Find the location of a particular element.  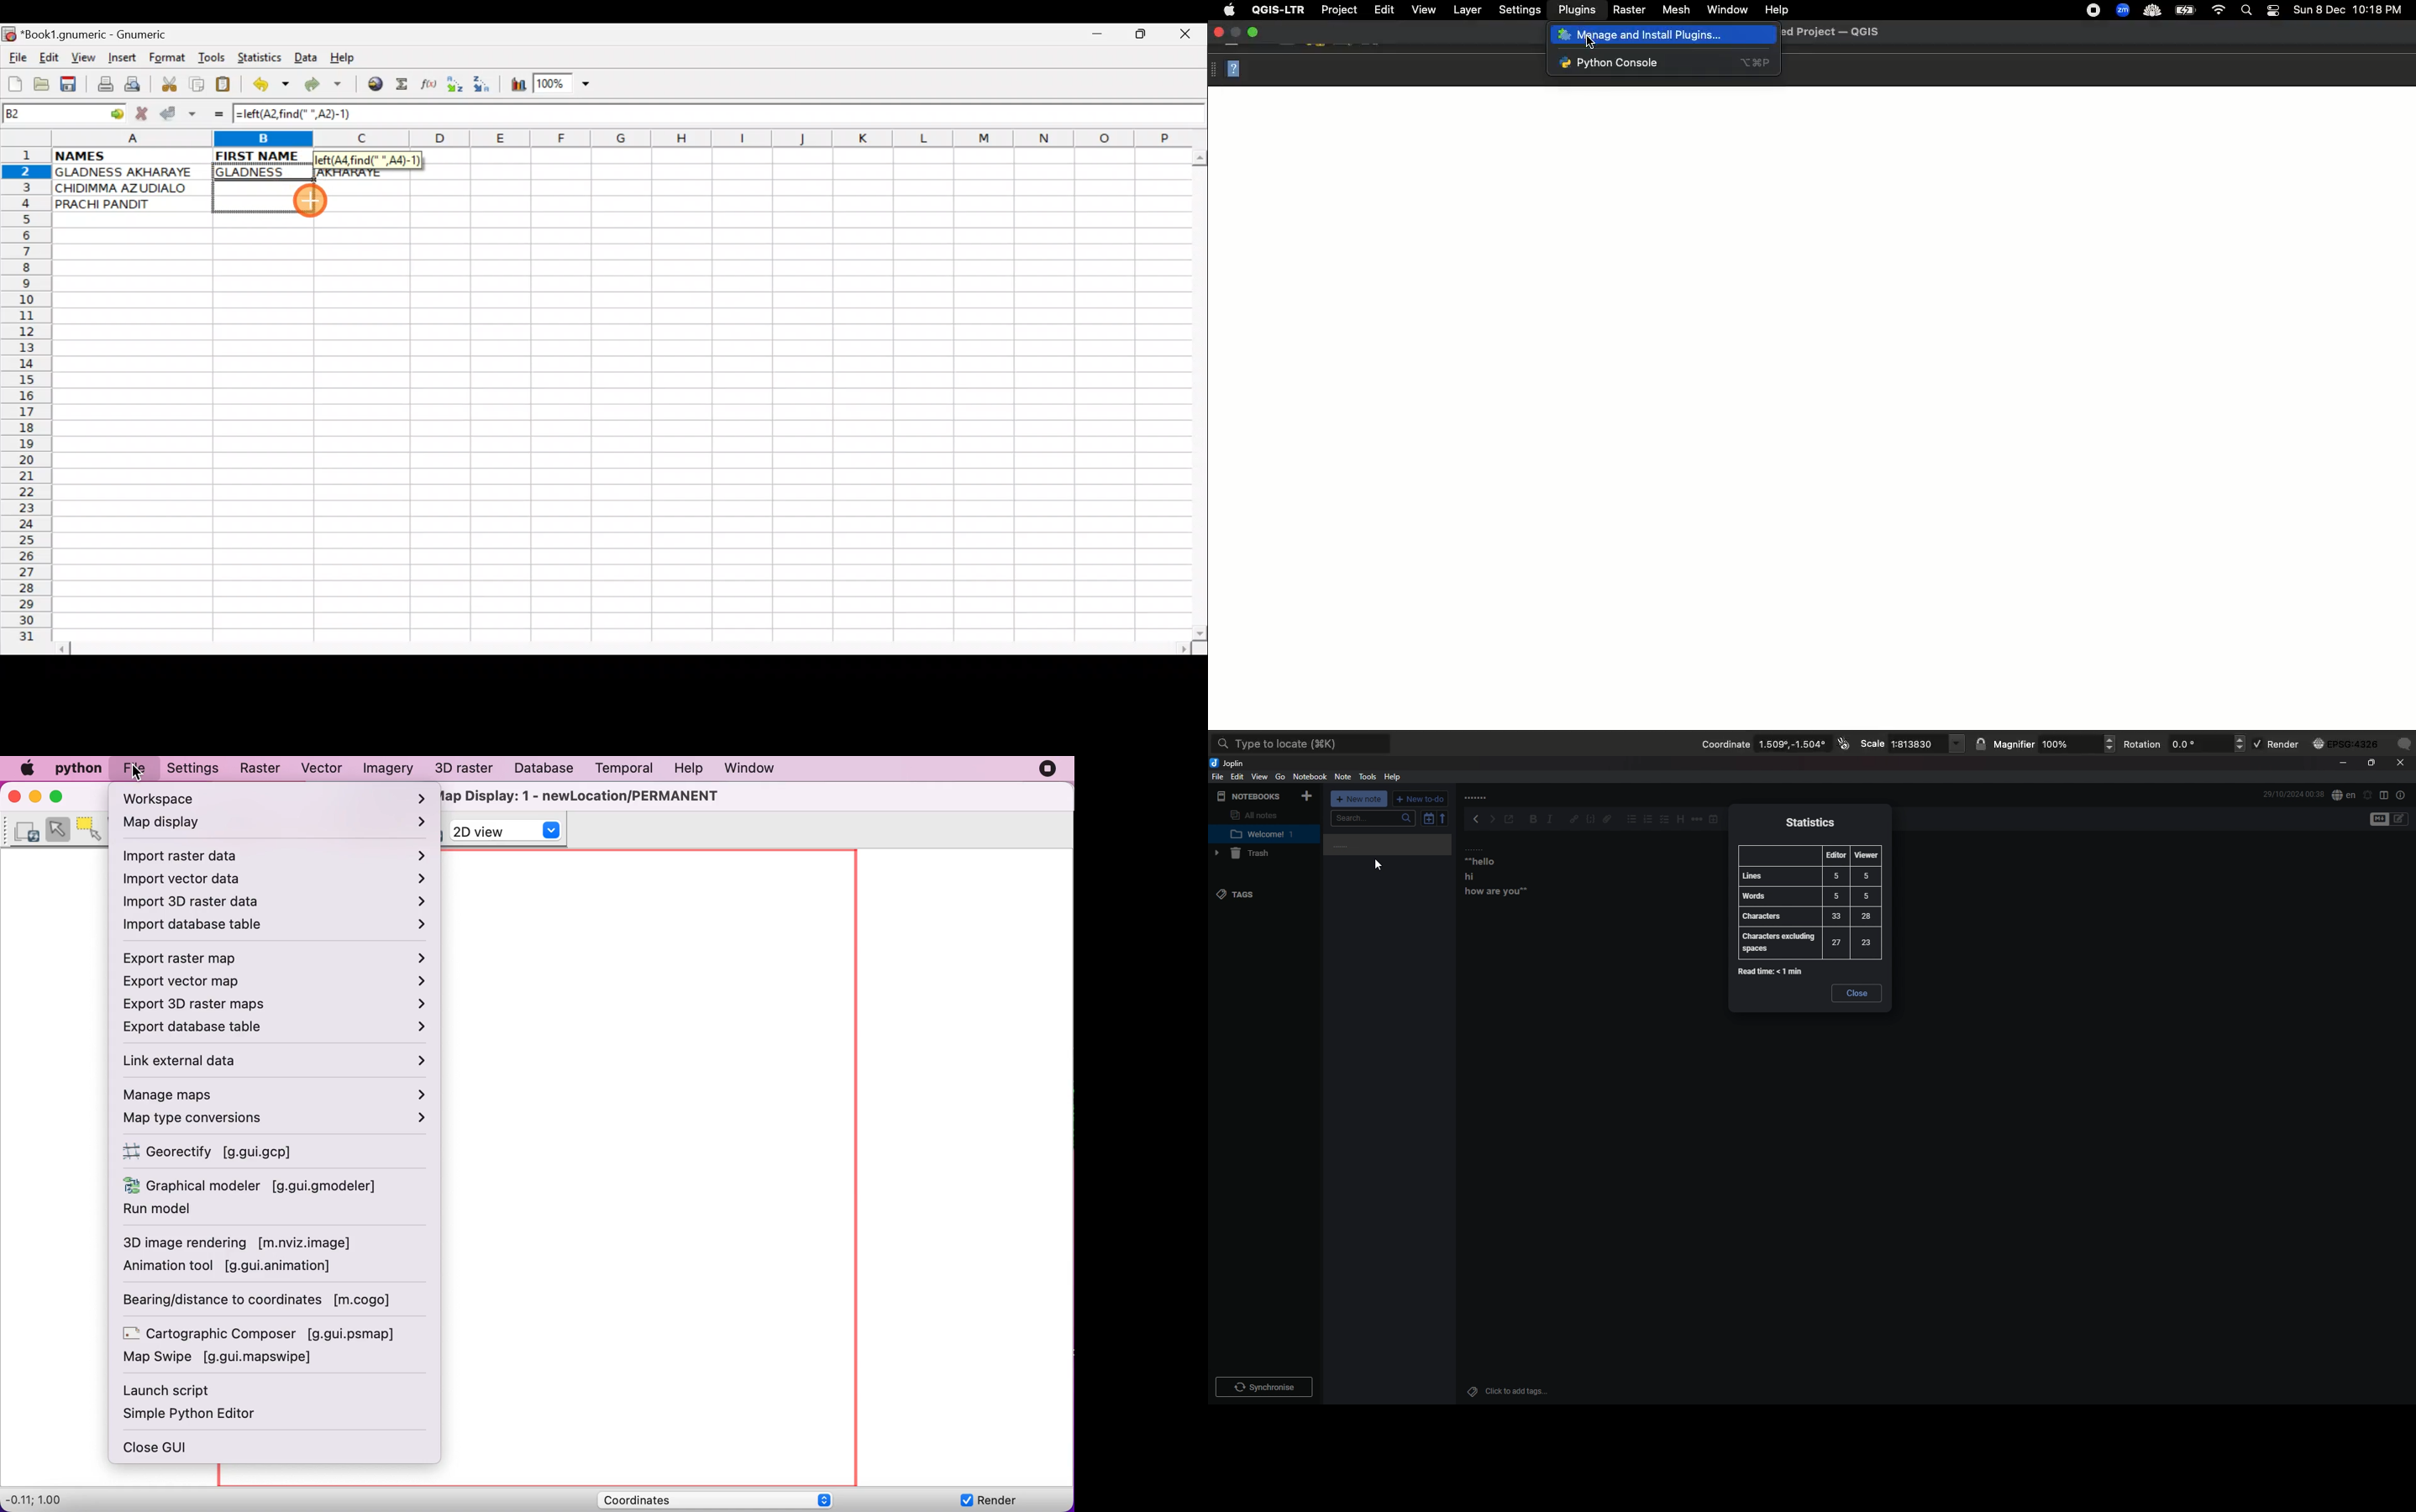

Sort Descending order is located at coordinates (485, 87).